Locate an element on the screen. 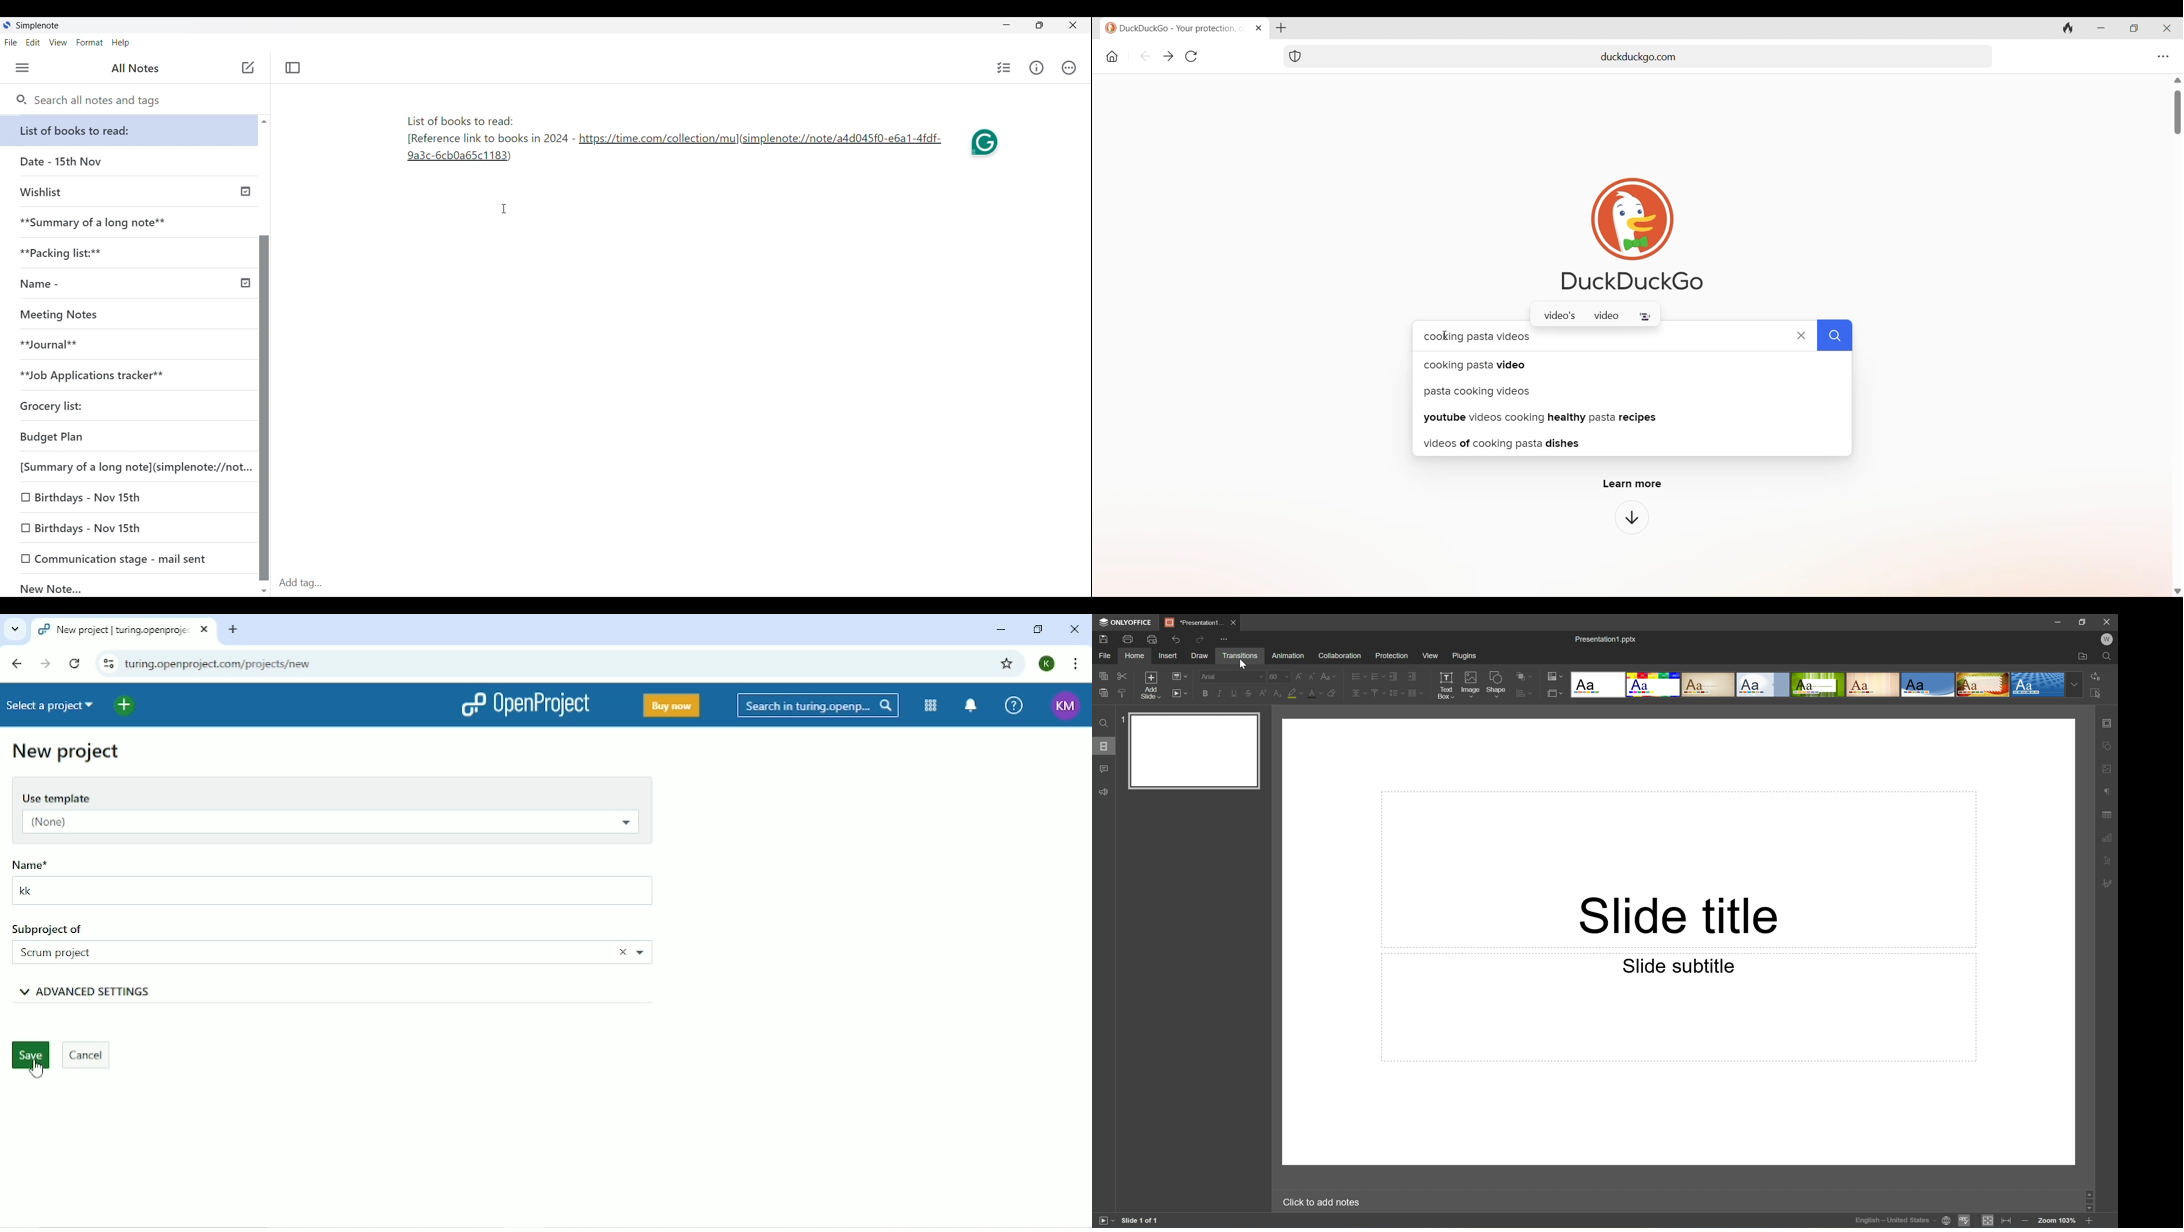 The width and height of the screenshot is (2184, 1232). Horizontally align is located at coordinates (1356, 693).